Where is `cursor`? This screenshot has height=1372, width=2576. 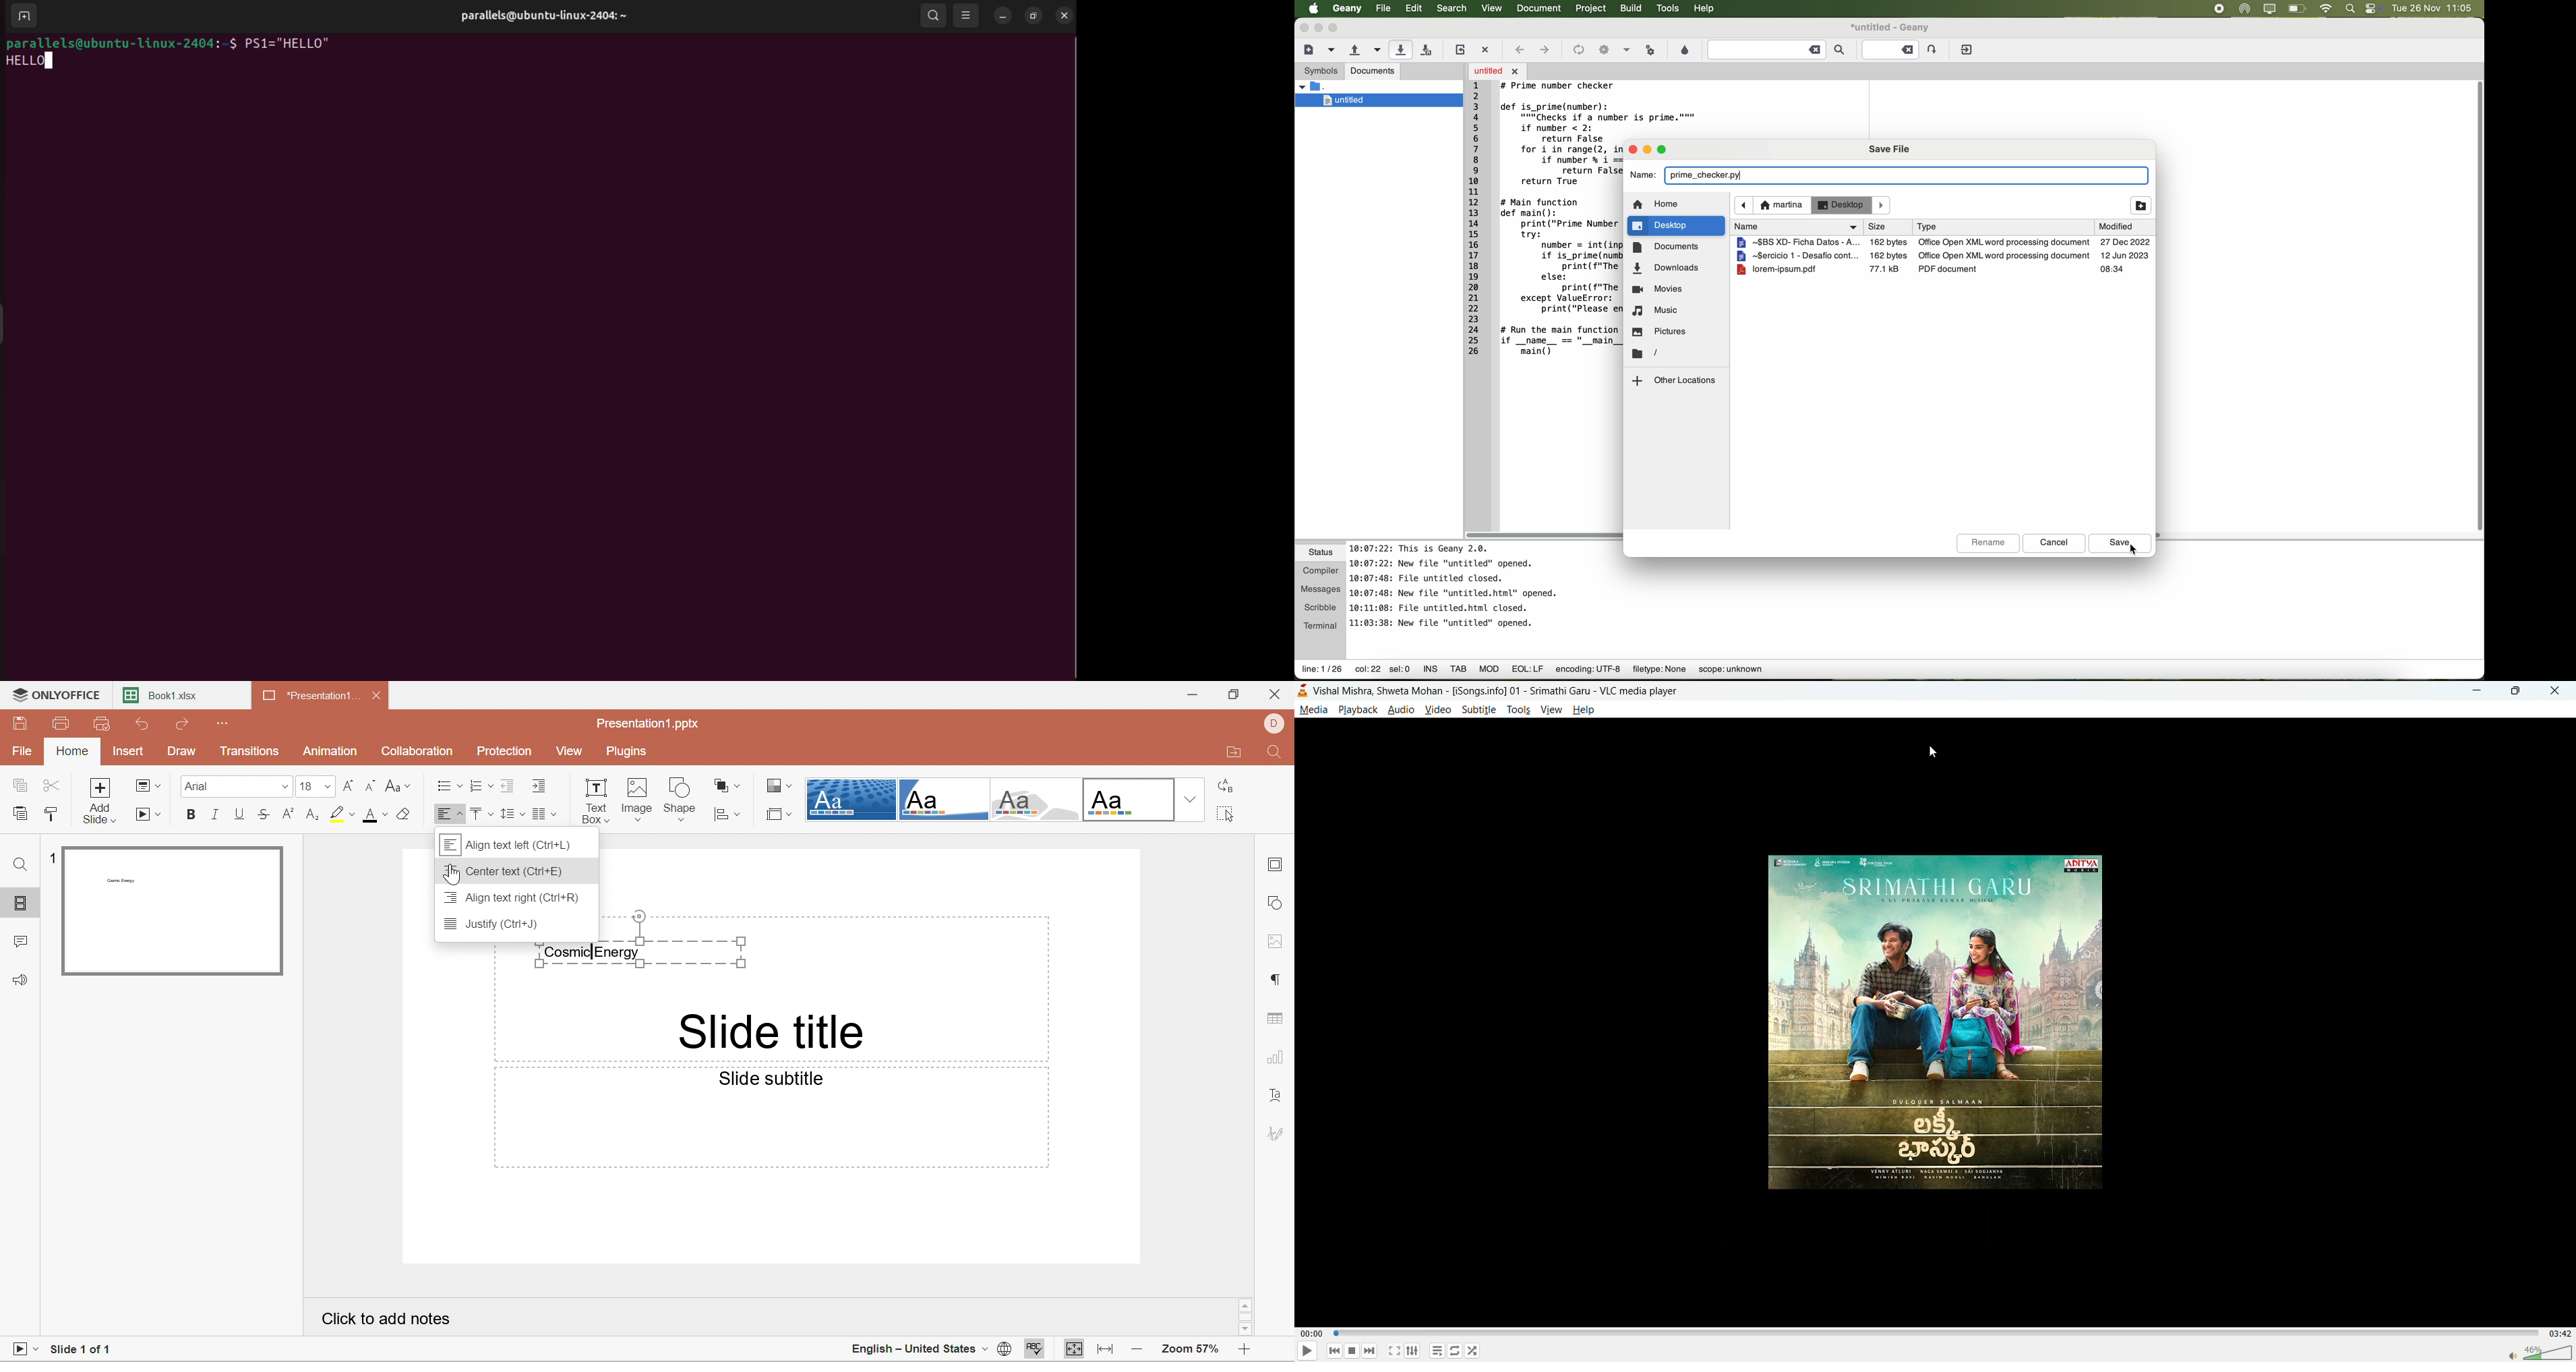 cursor is located at coordinates (2135, 550).